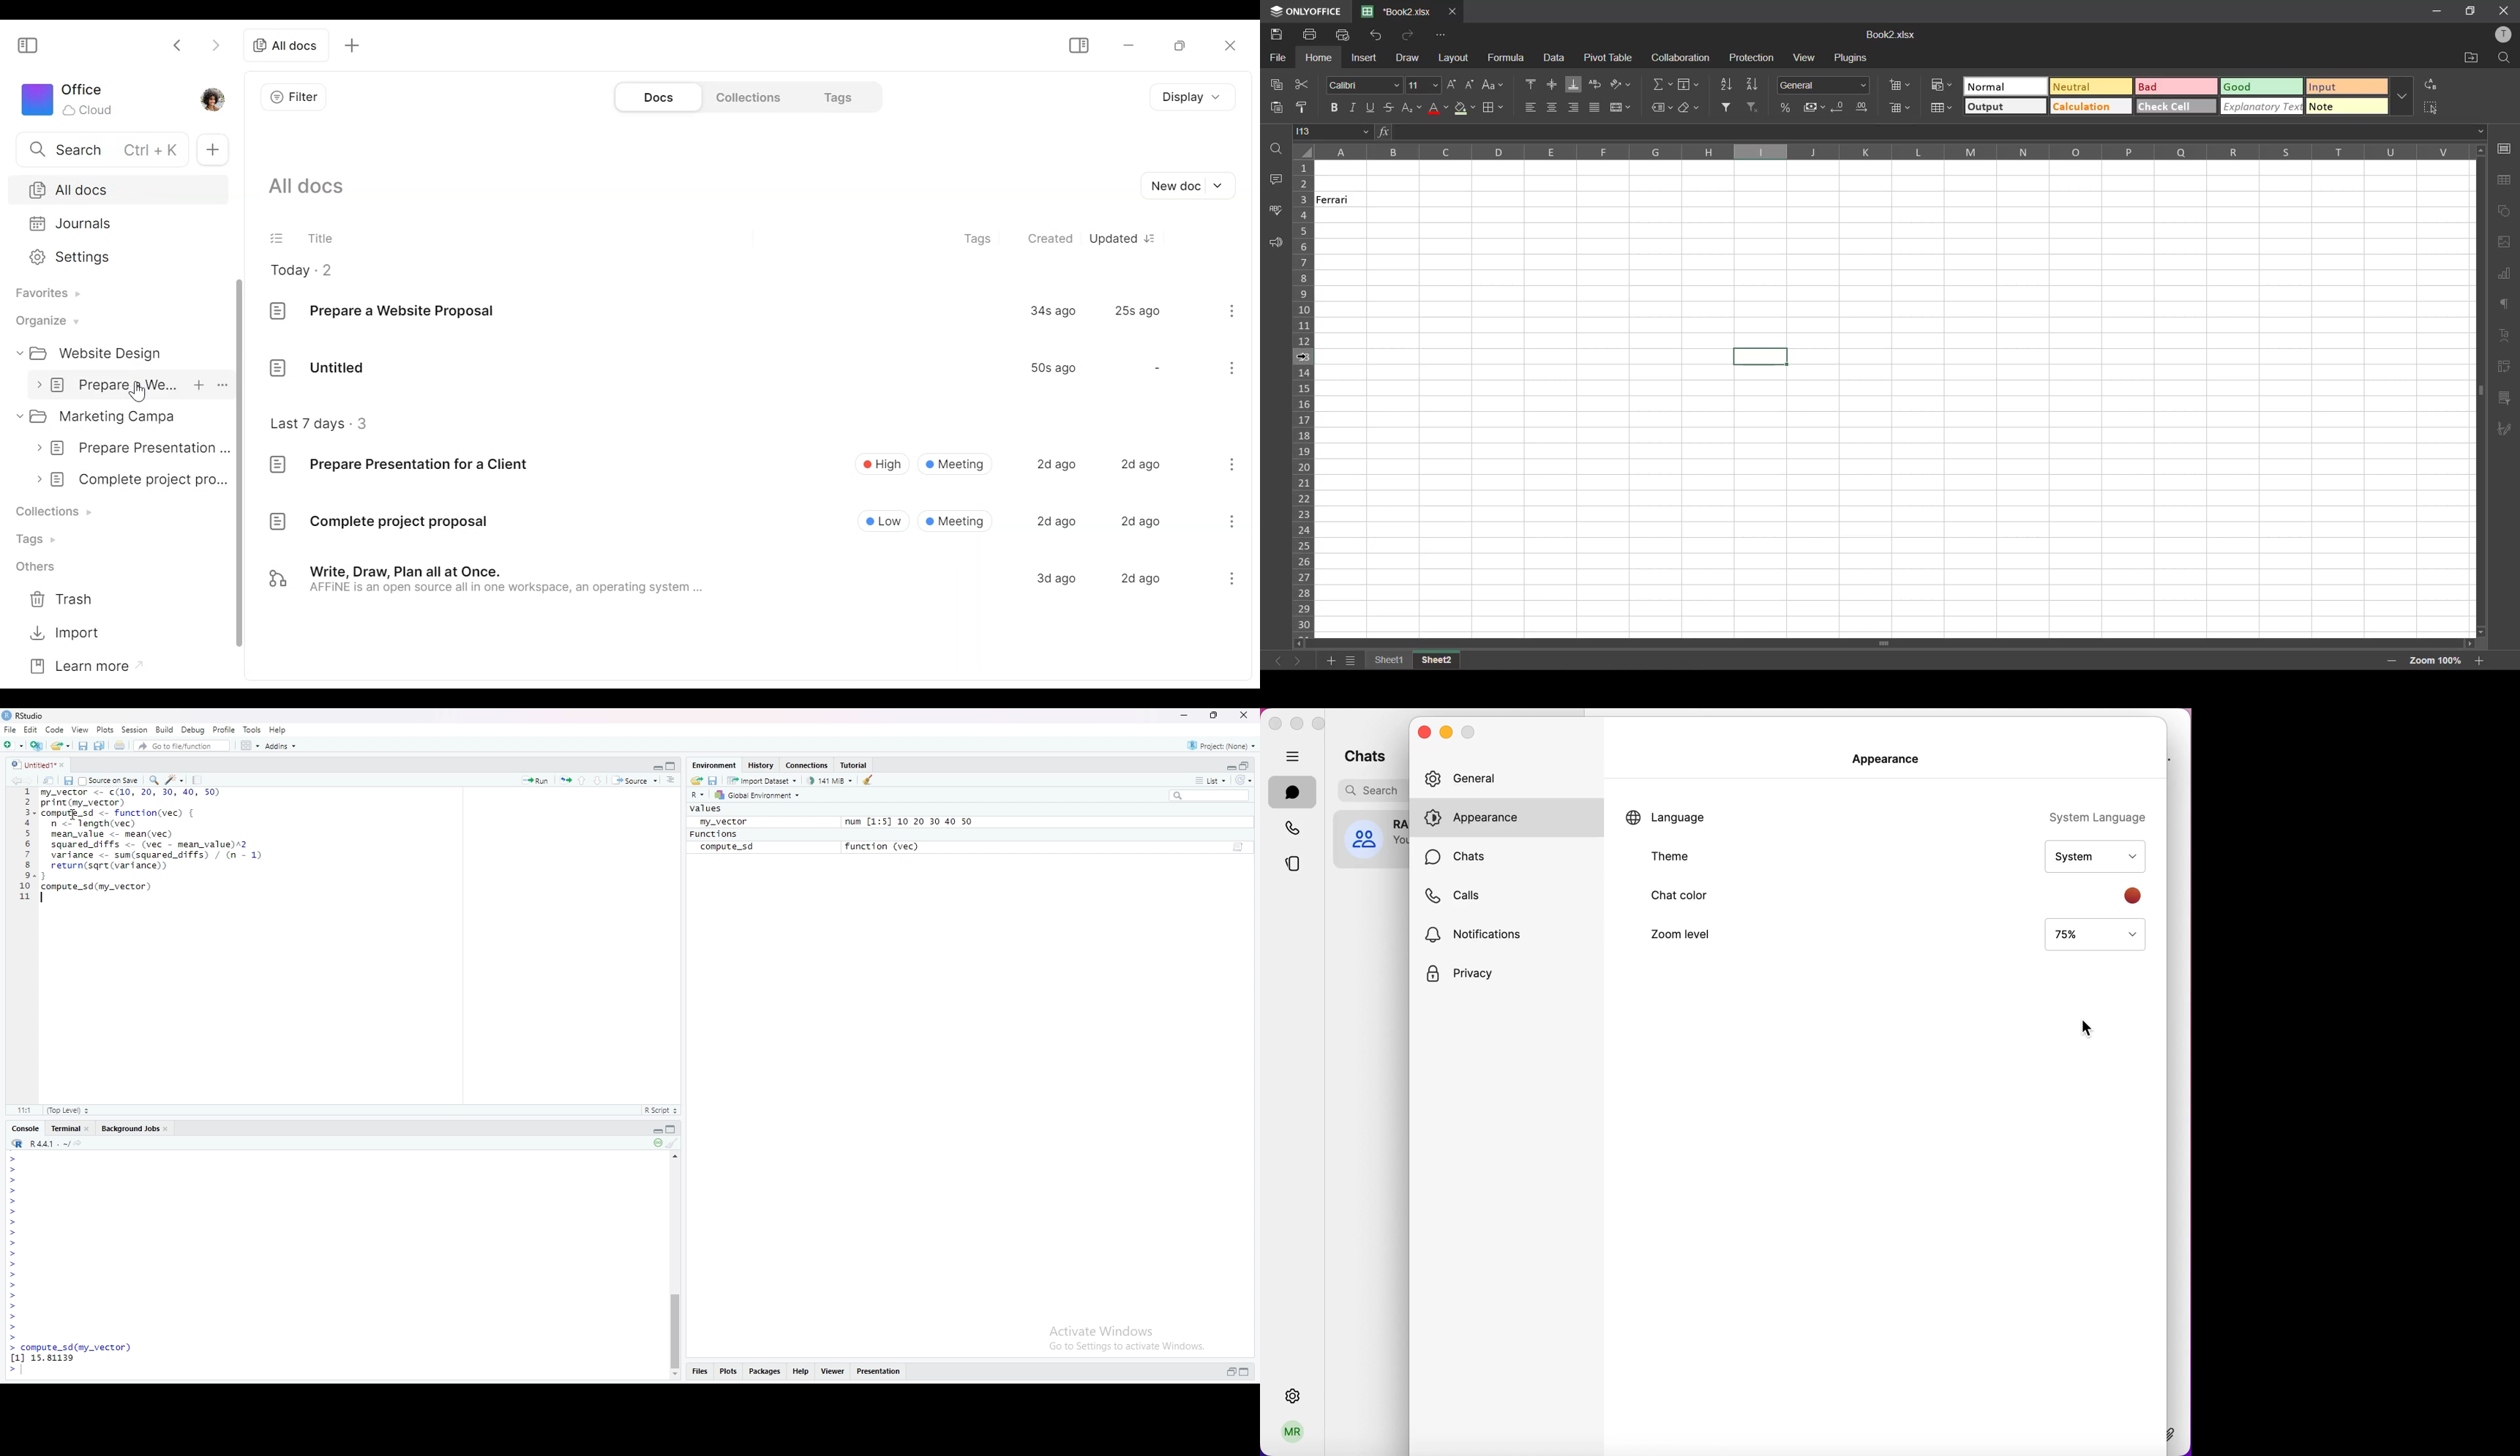  Describe the element at coordinates (94, 148) in the screenshot. I see `Search` at that location.